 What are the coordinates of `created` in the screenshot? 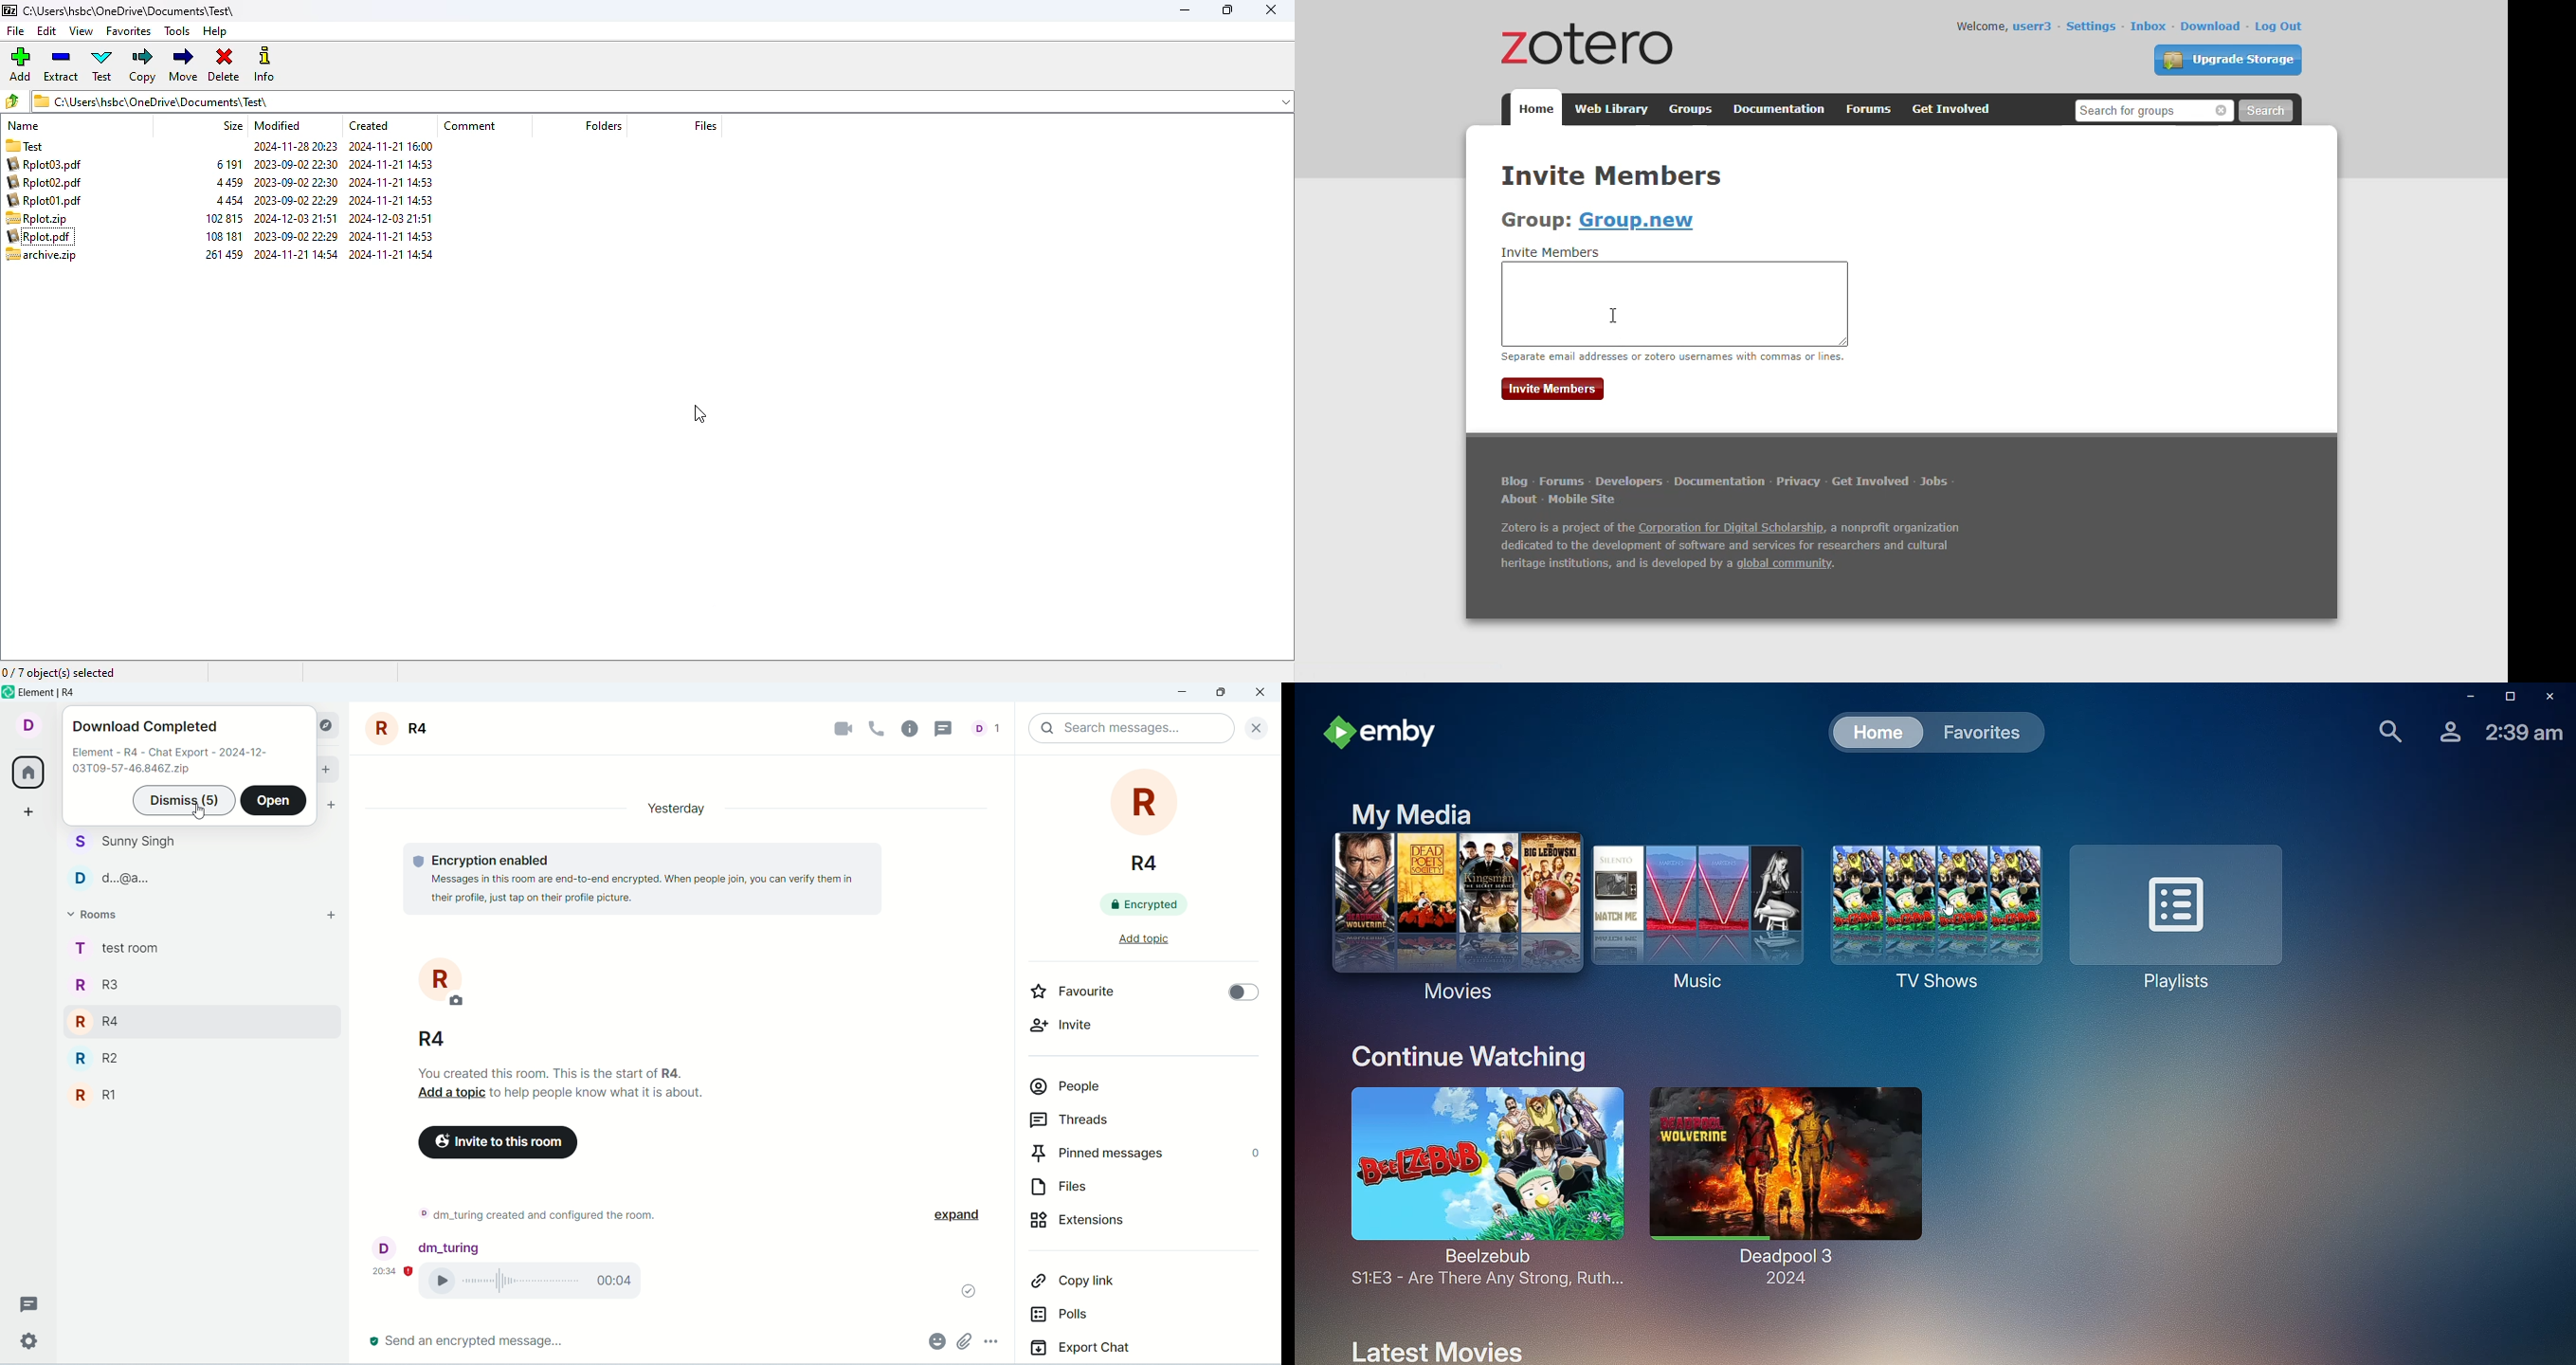 It's located at (371, 125).